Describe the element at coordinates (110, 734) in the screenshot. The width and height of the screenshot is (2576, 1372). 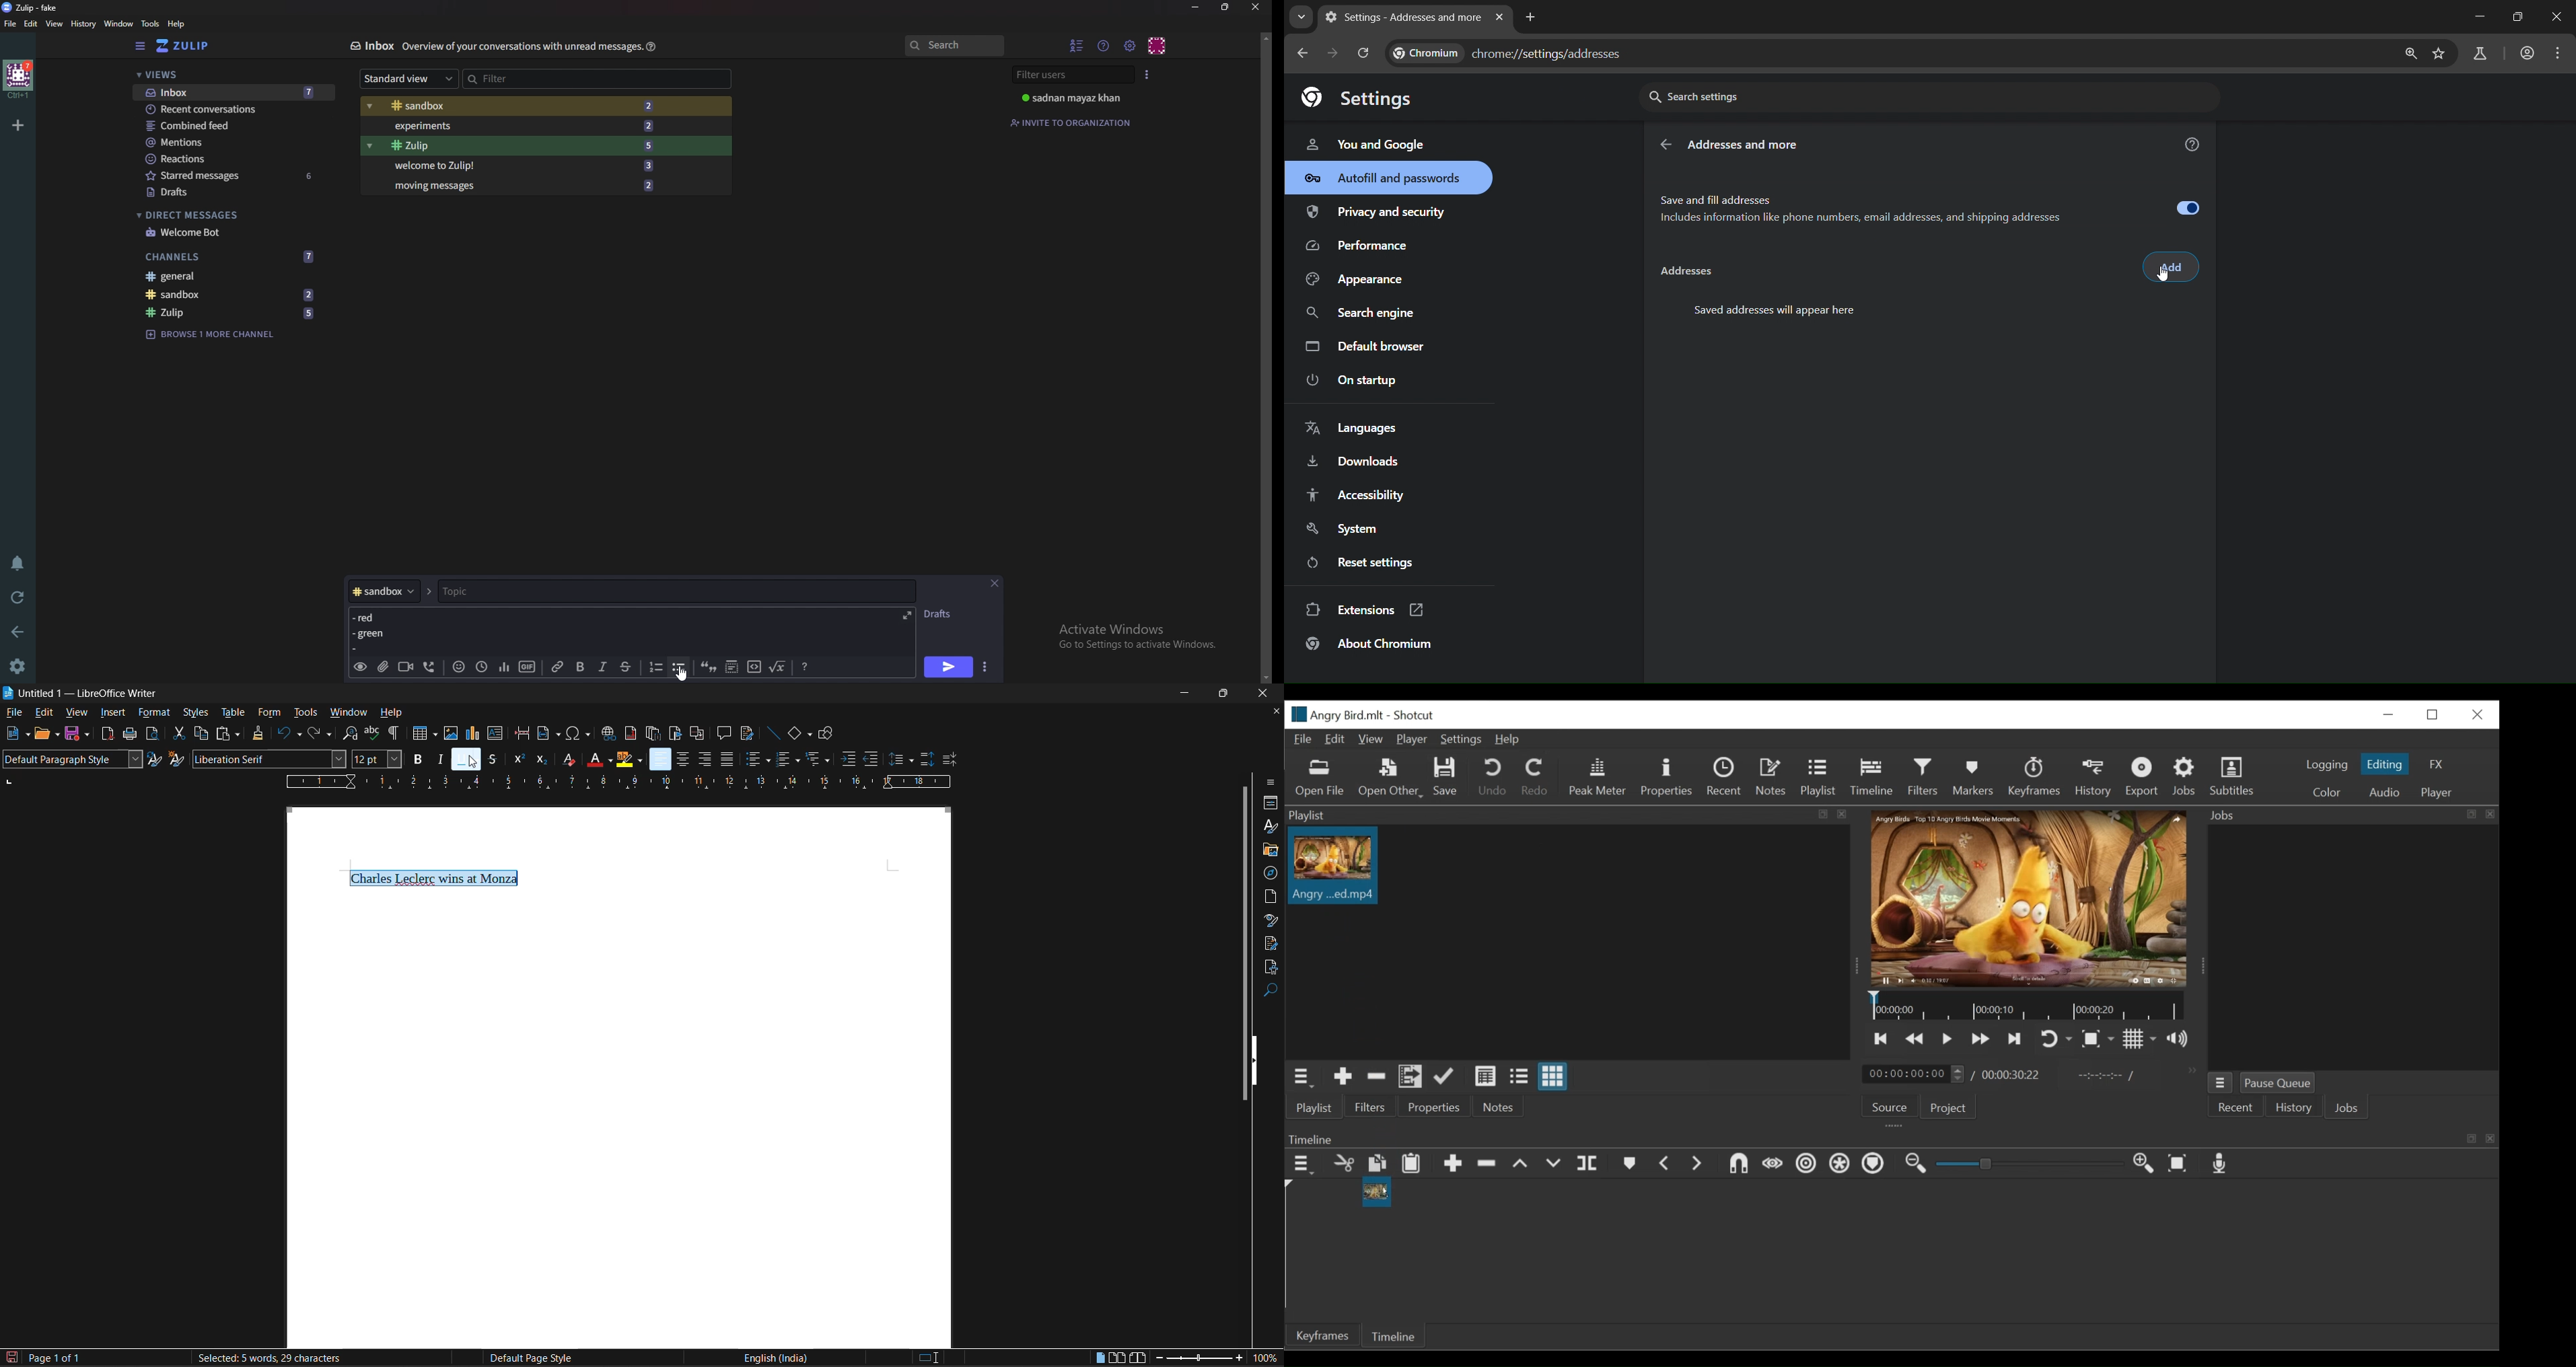
I see `export directly as PDF` at that location.